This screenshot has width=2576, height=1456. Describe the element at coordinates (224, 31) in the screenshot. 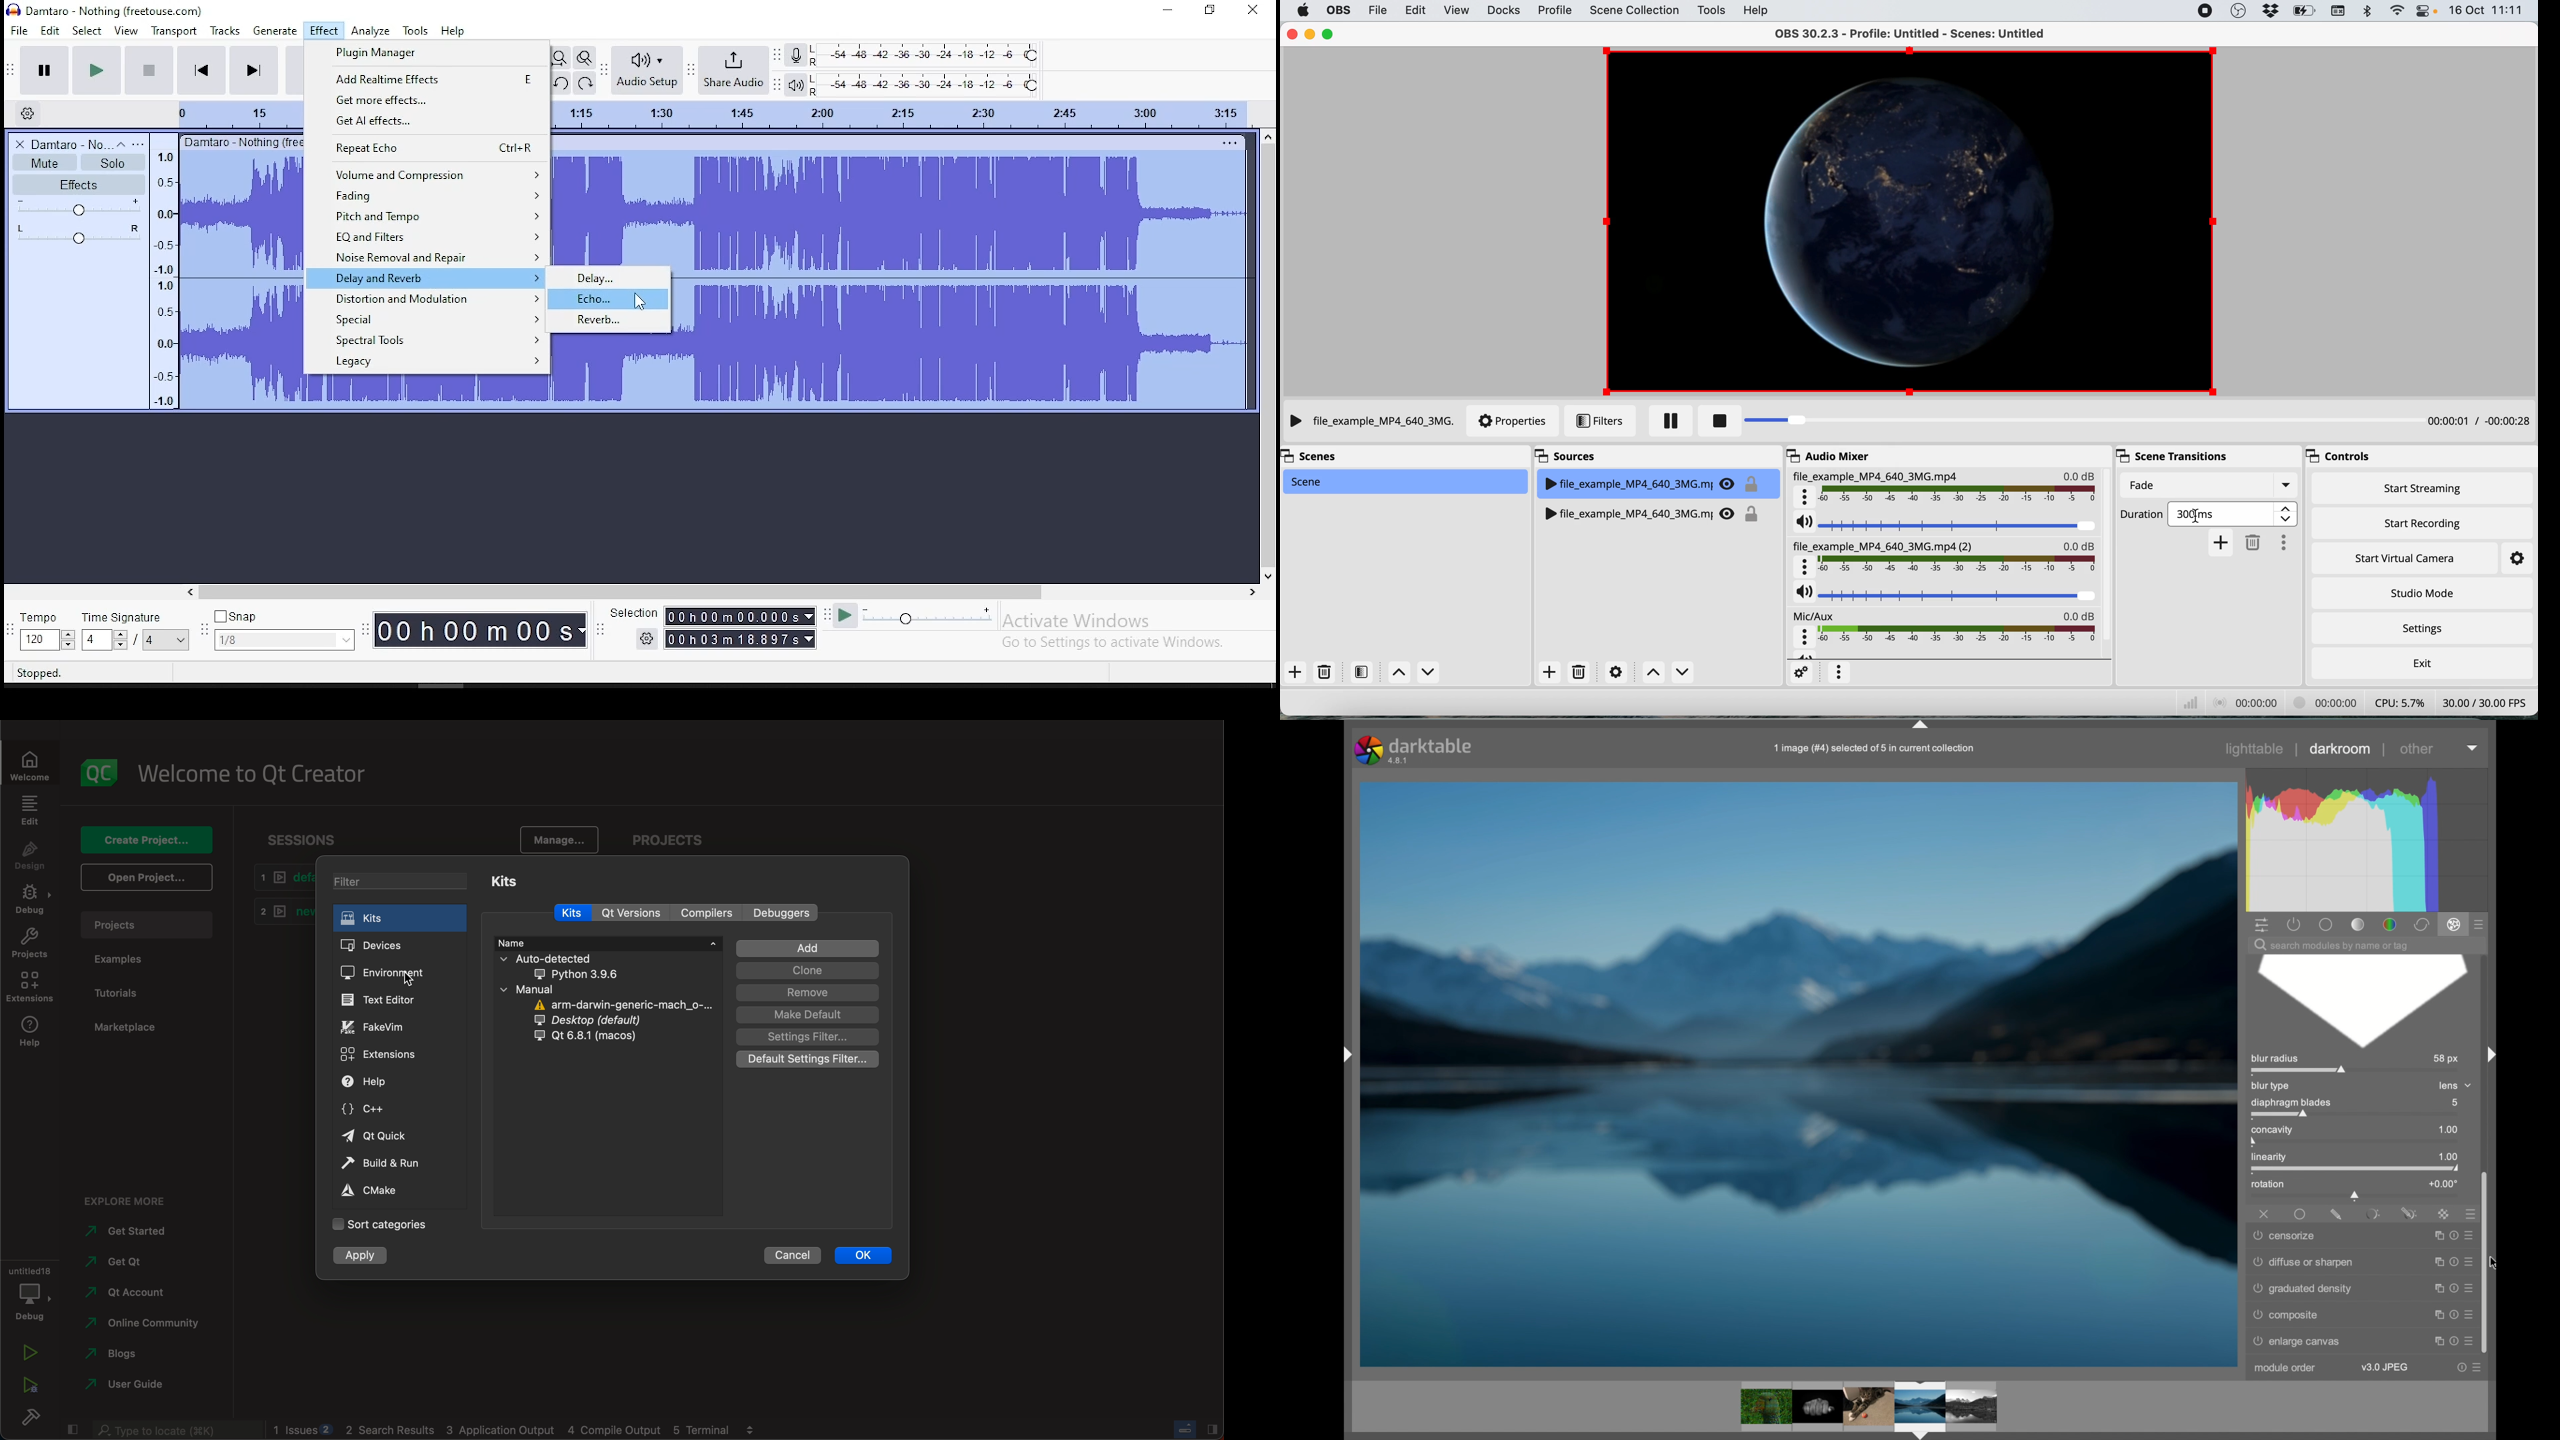

I see `tracks` at that location.